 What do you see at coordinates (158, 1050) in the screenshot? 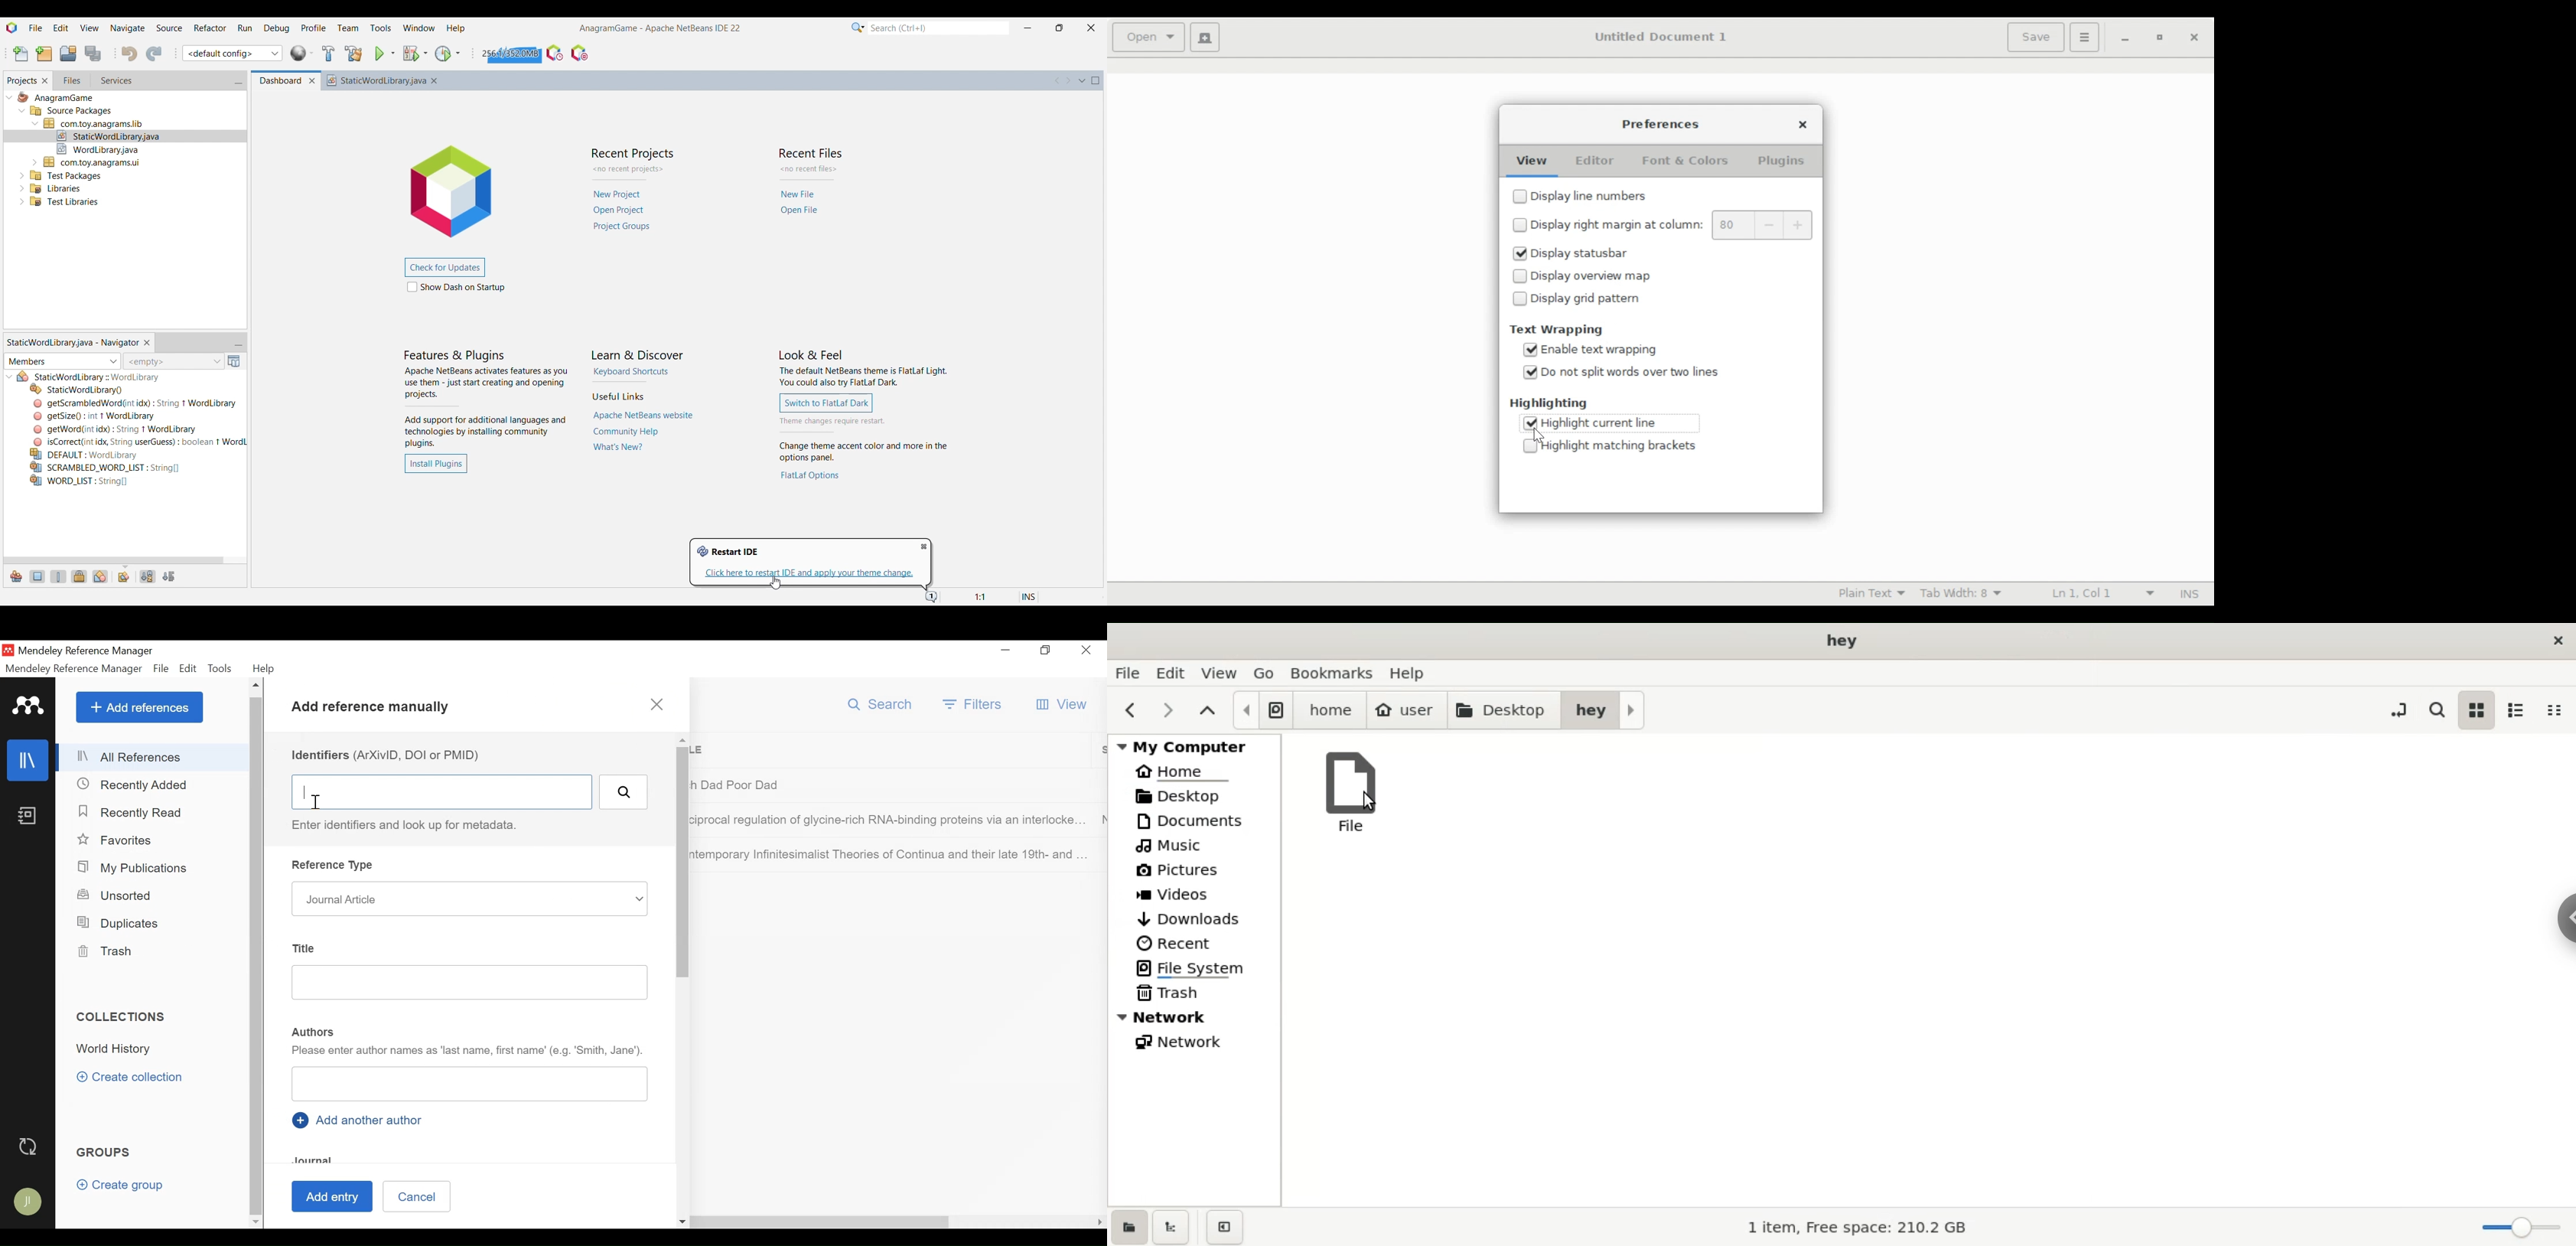
I see `Collection` at bounding box center [158, 1050].